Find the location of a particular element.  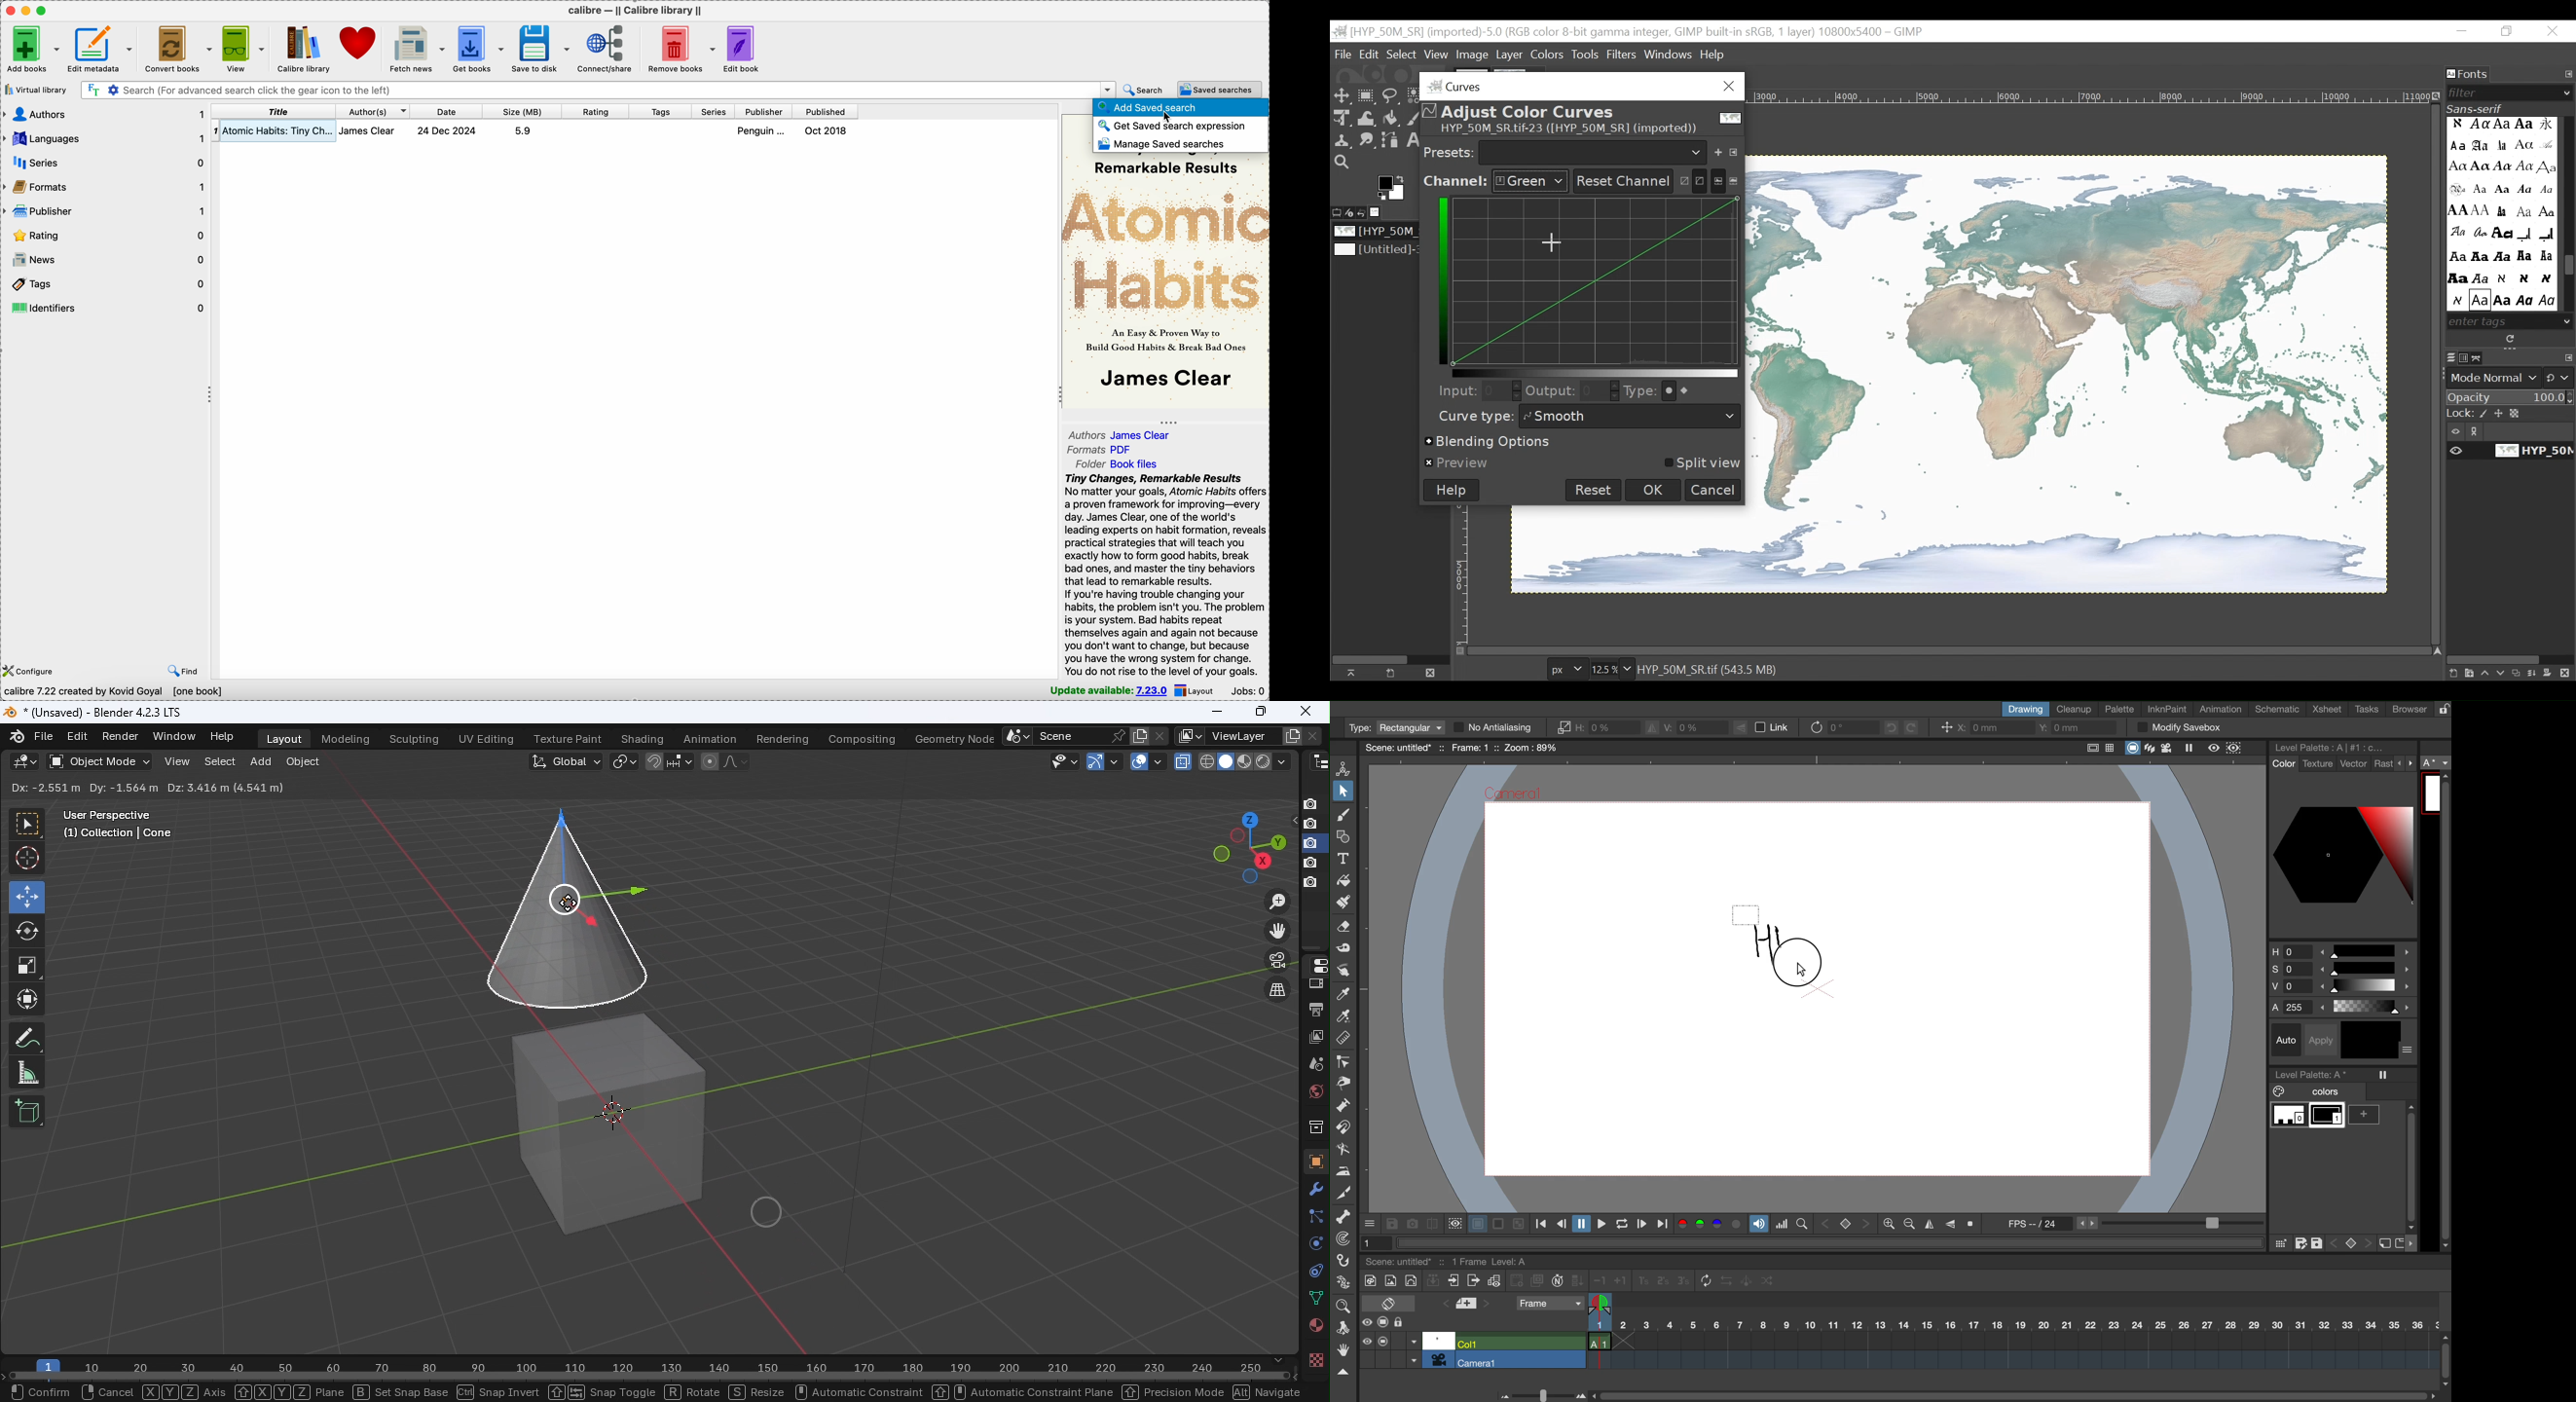

color 0 is located at coordinates (2289, 1116).